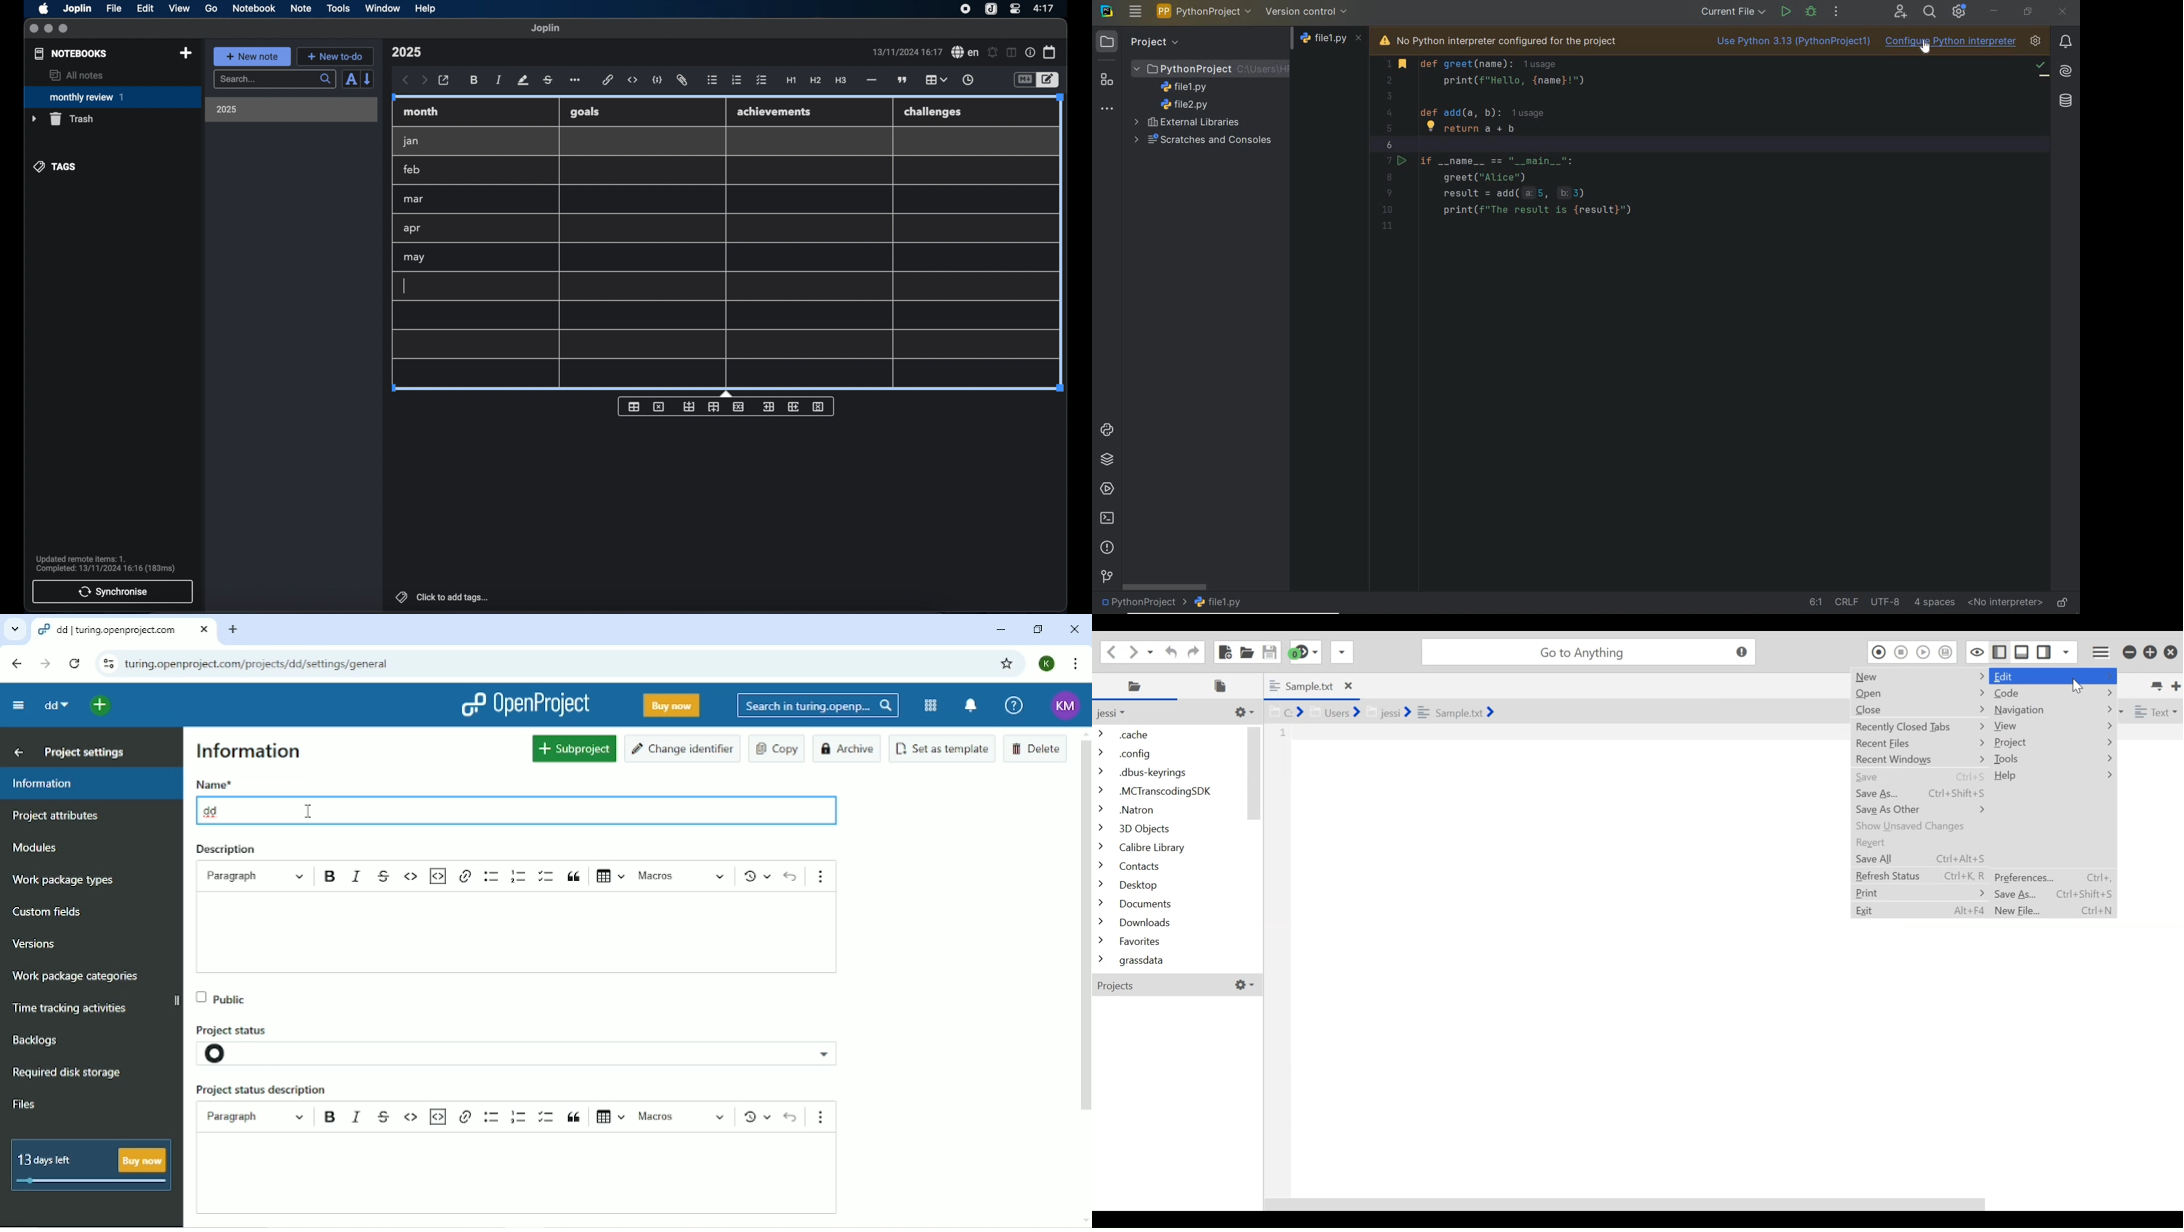 Image resolution: width=2184 pixels, height=1232 pixels. I want to click on Modules, so click(932, 705).